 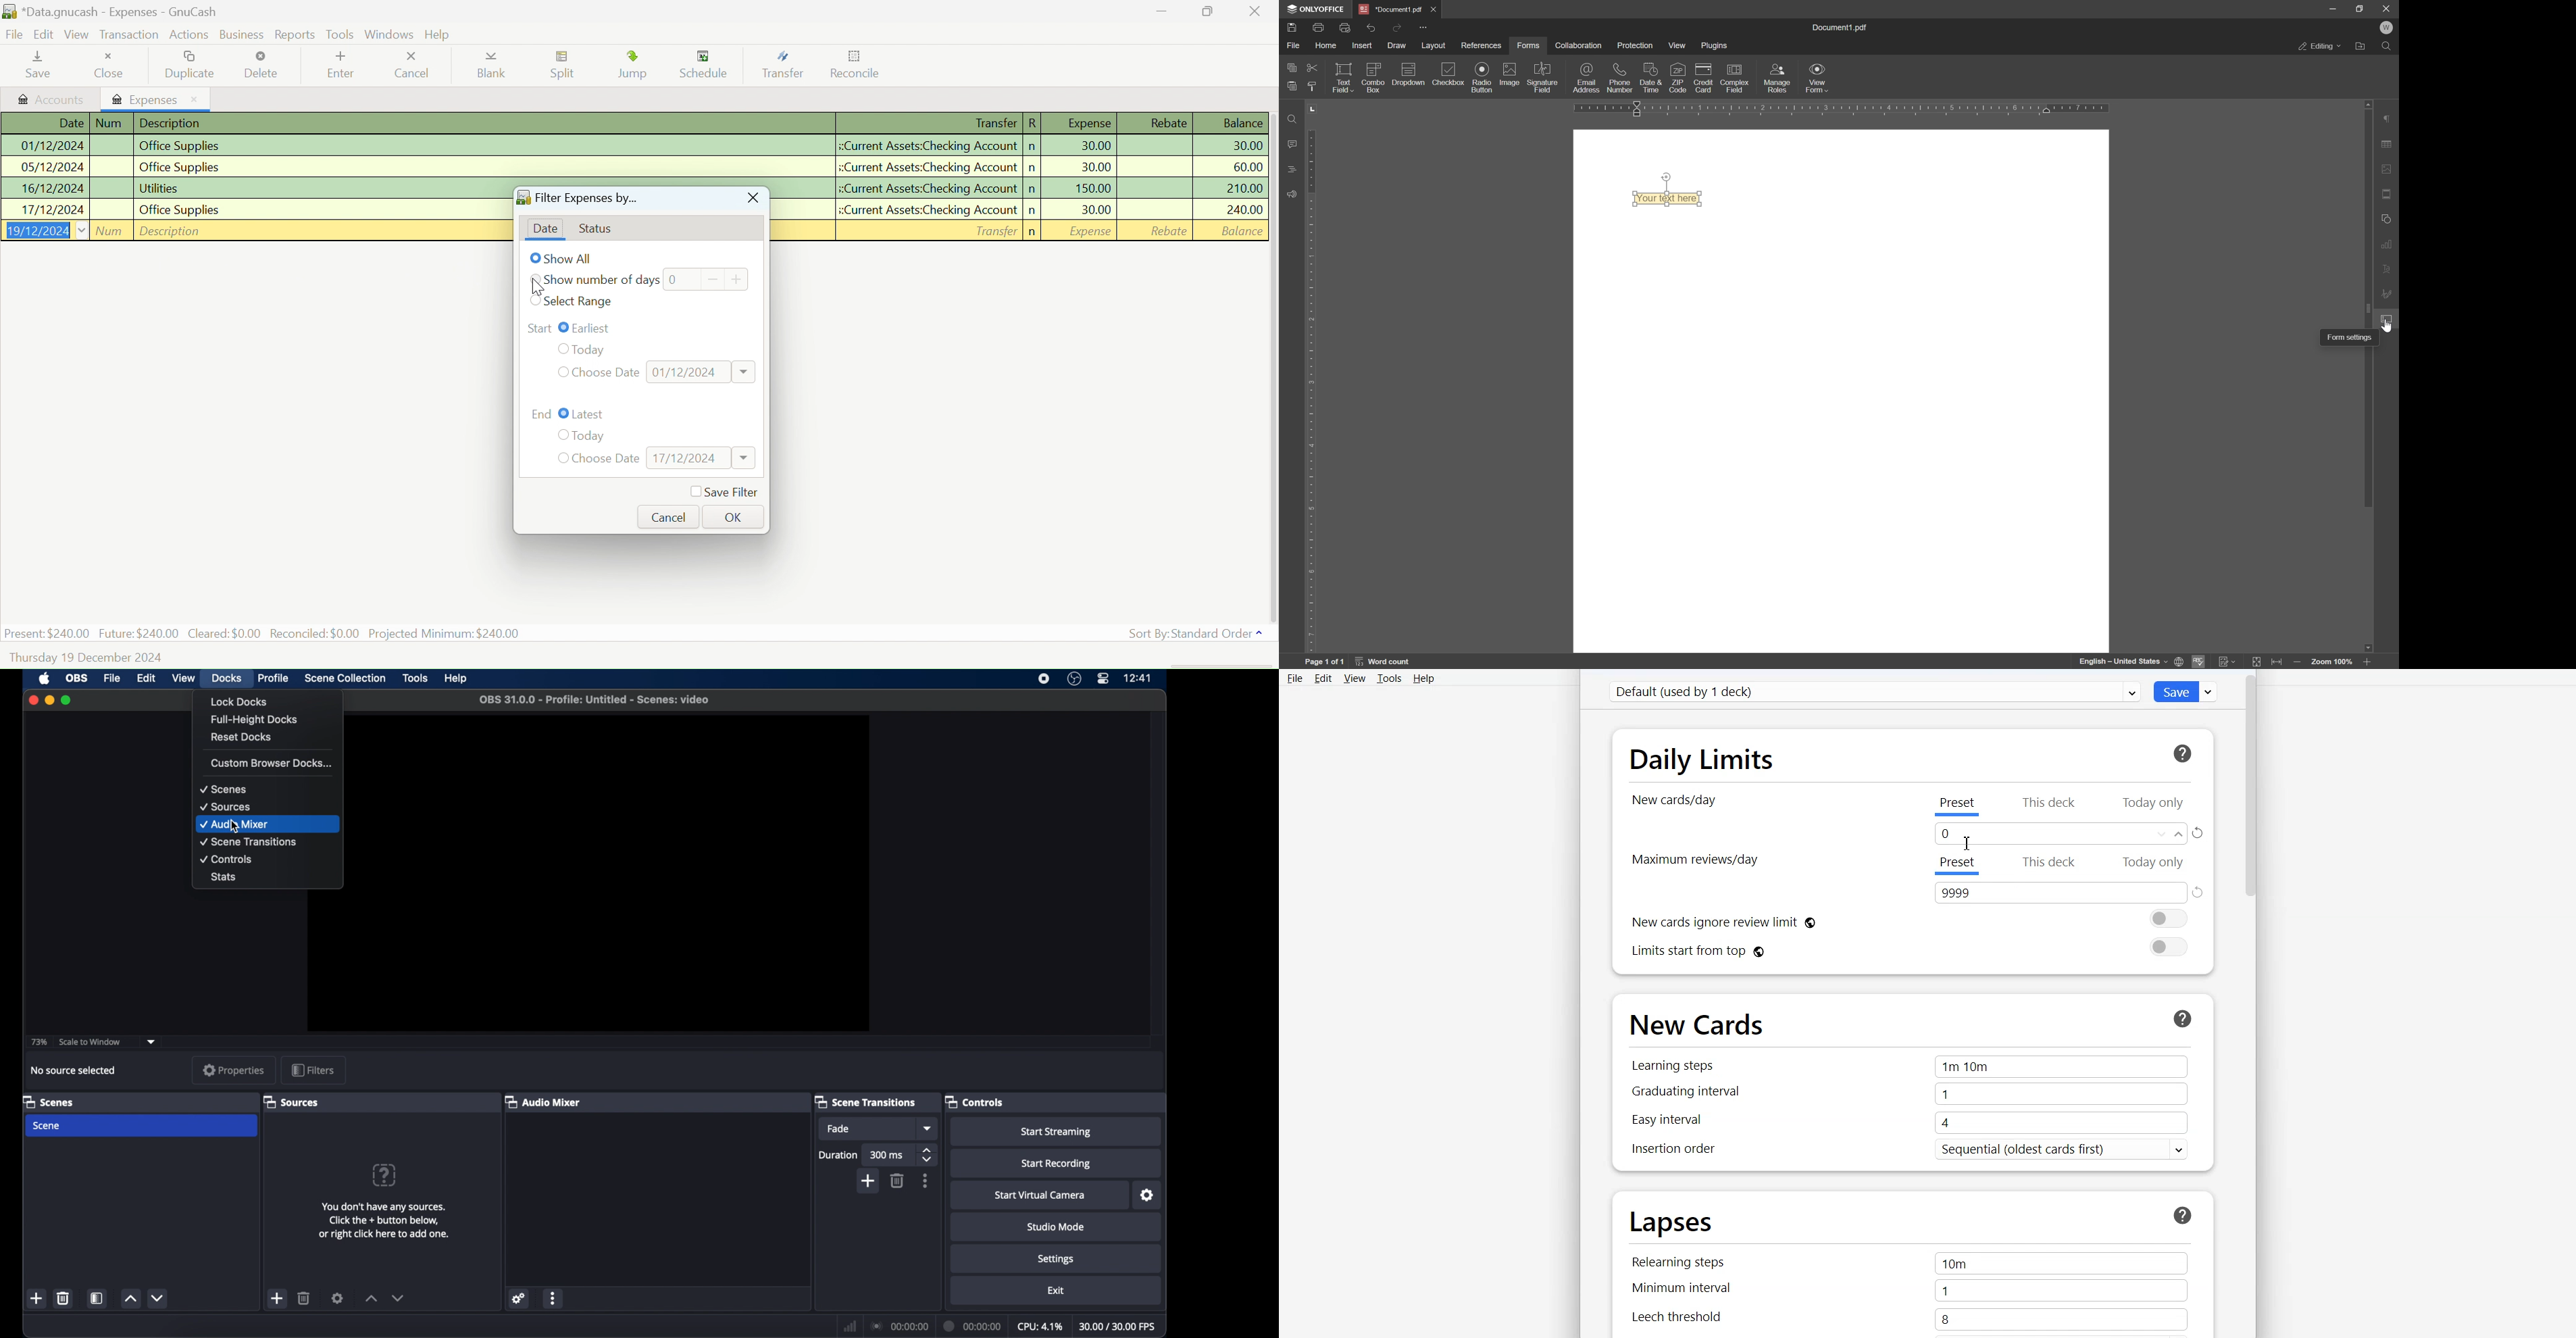 What do you see at coordinates (37, 1298) in the screenshot?
I see `add` at bounding box center [37, 1298].